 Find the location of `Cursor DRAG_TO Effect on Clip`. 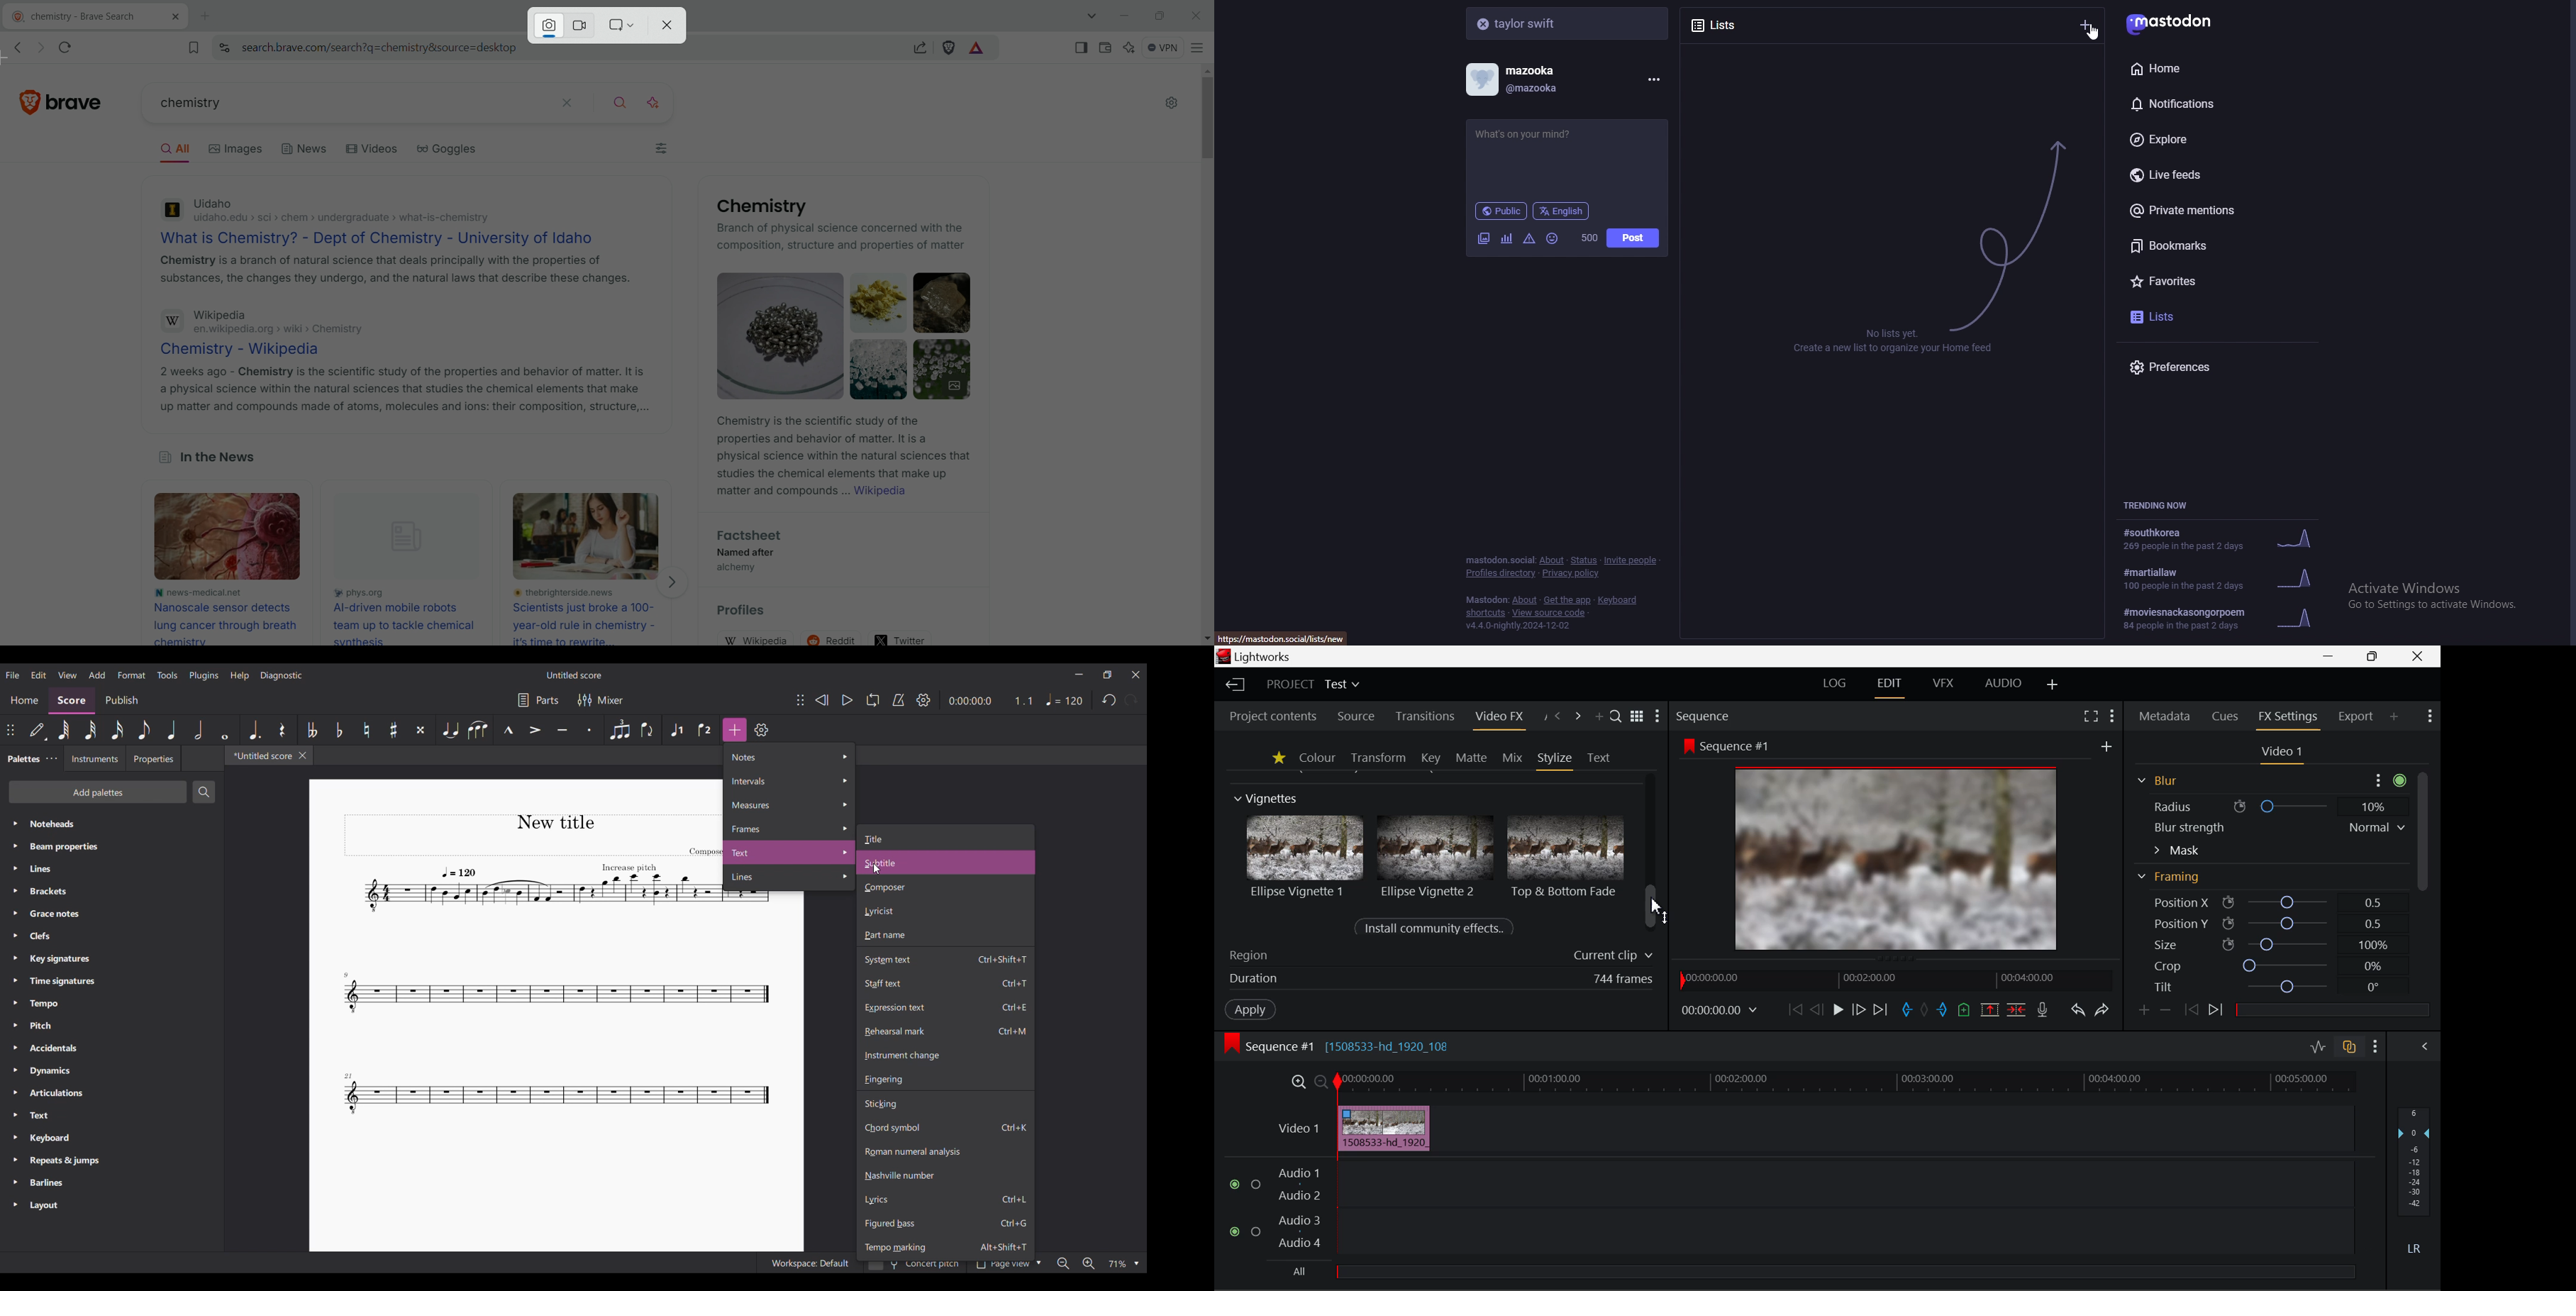

Cursor DRAG_TO Effect on Clip is located at coordinates (1384, 1129).